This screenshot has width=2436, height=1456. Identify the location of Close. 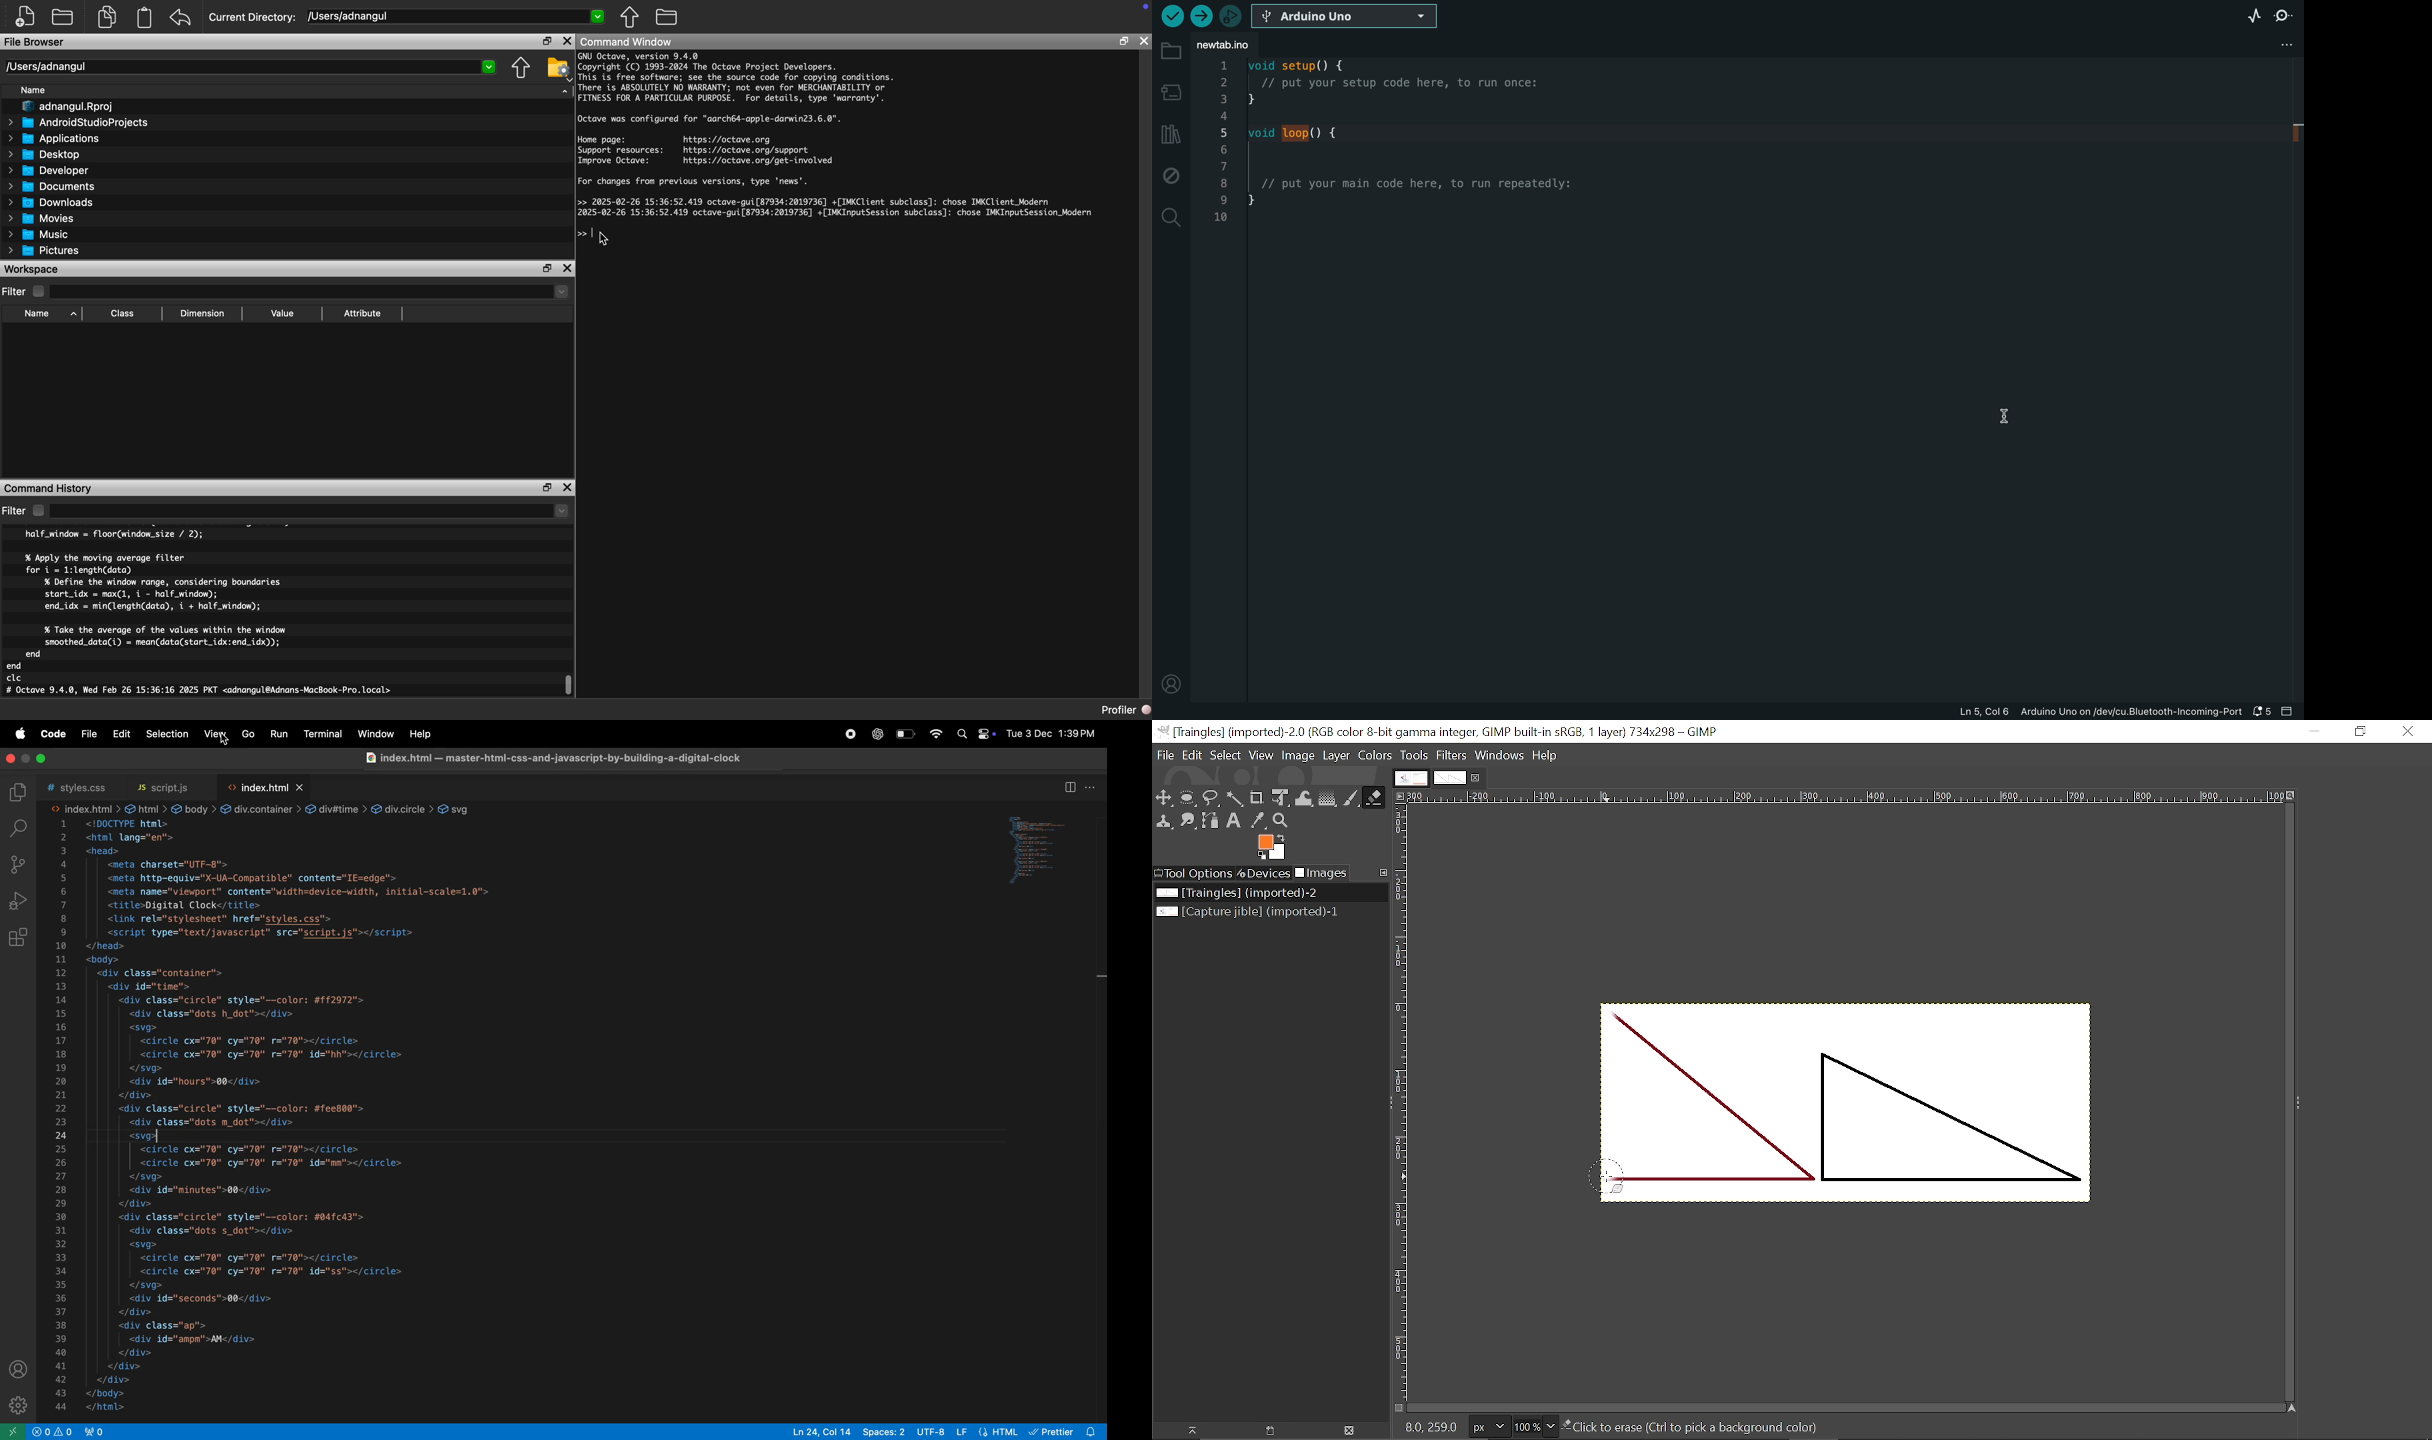
(566, 42).